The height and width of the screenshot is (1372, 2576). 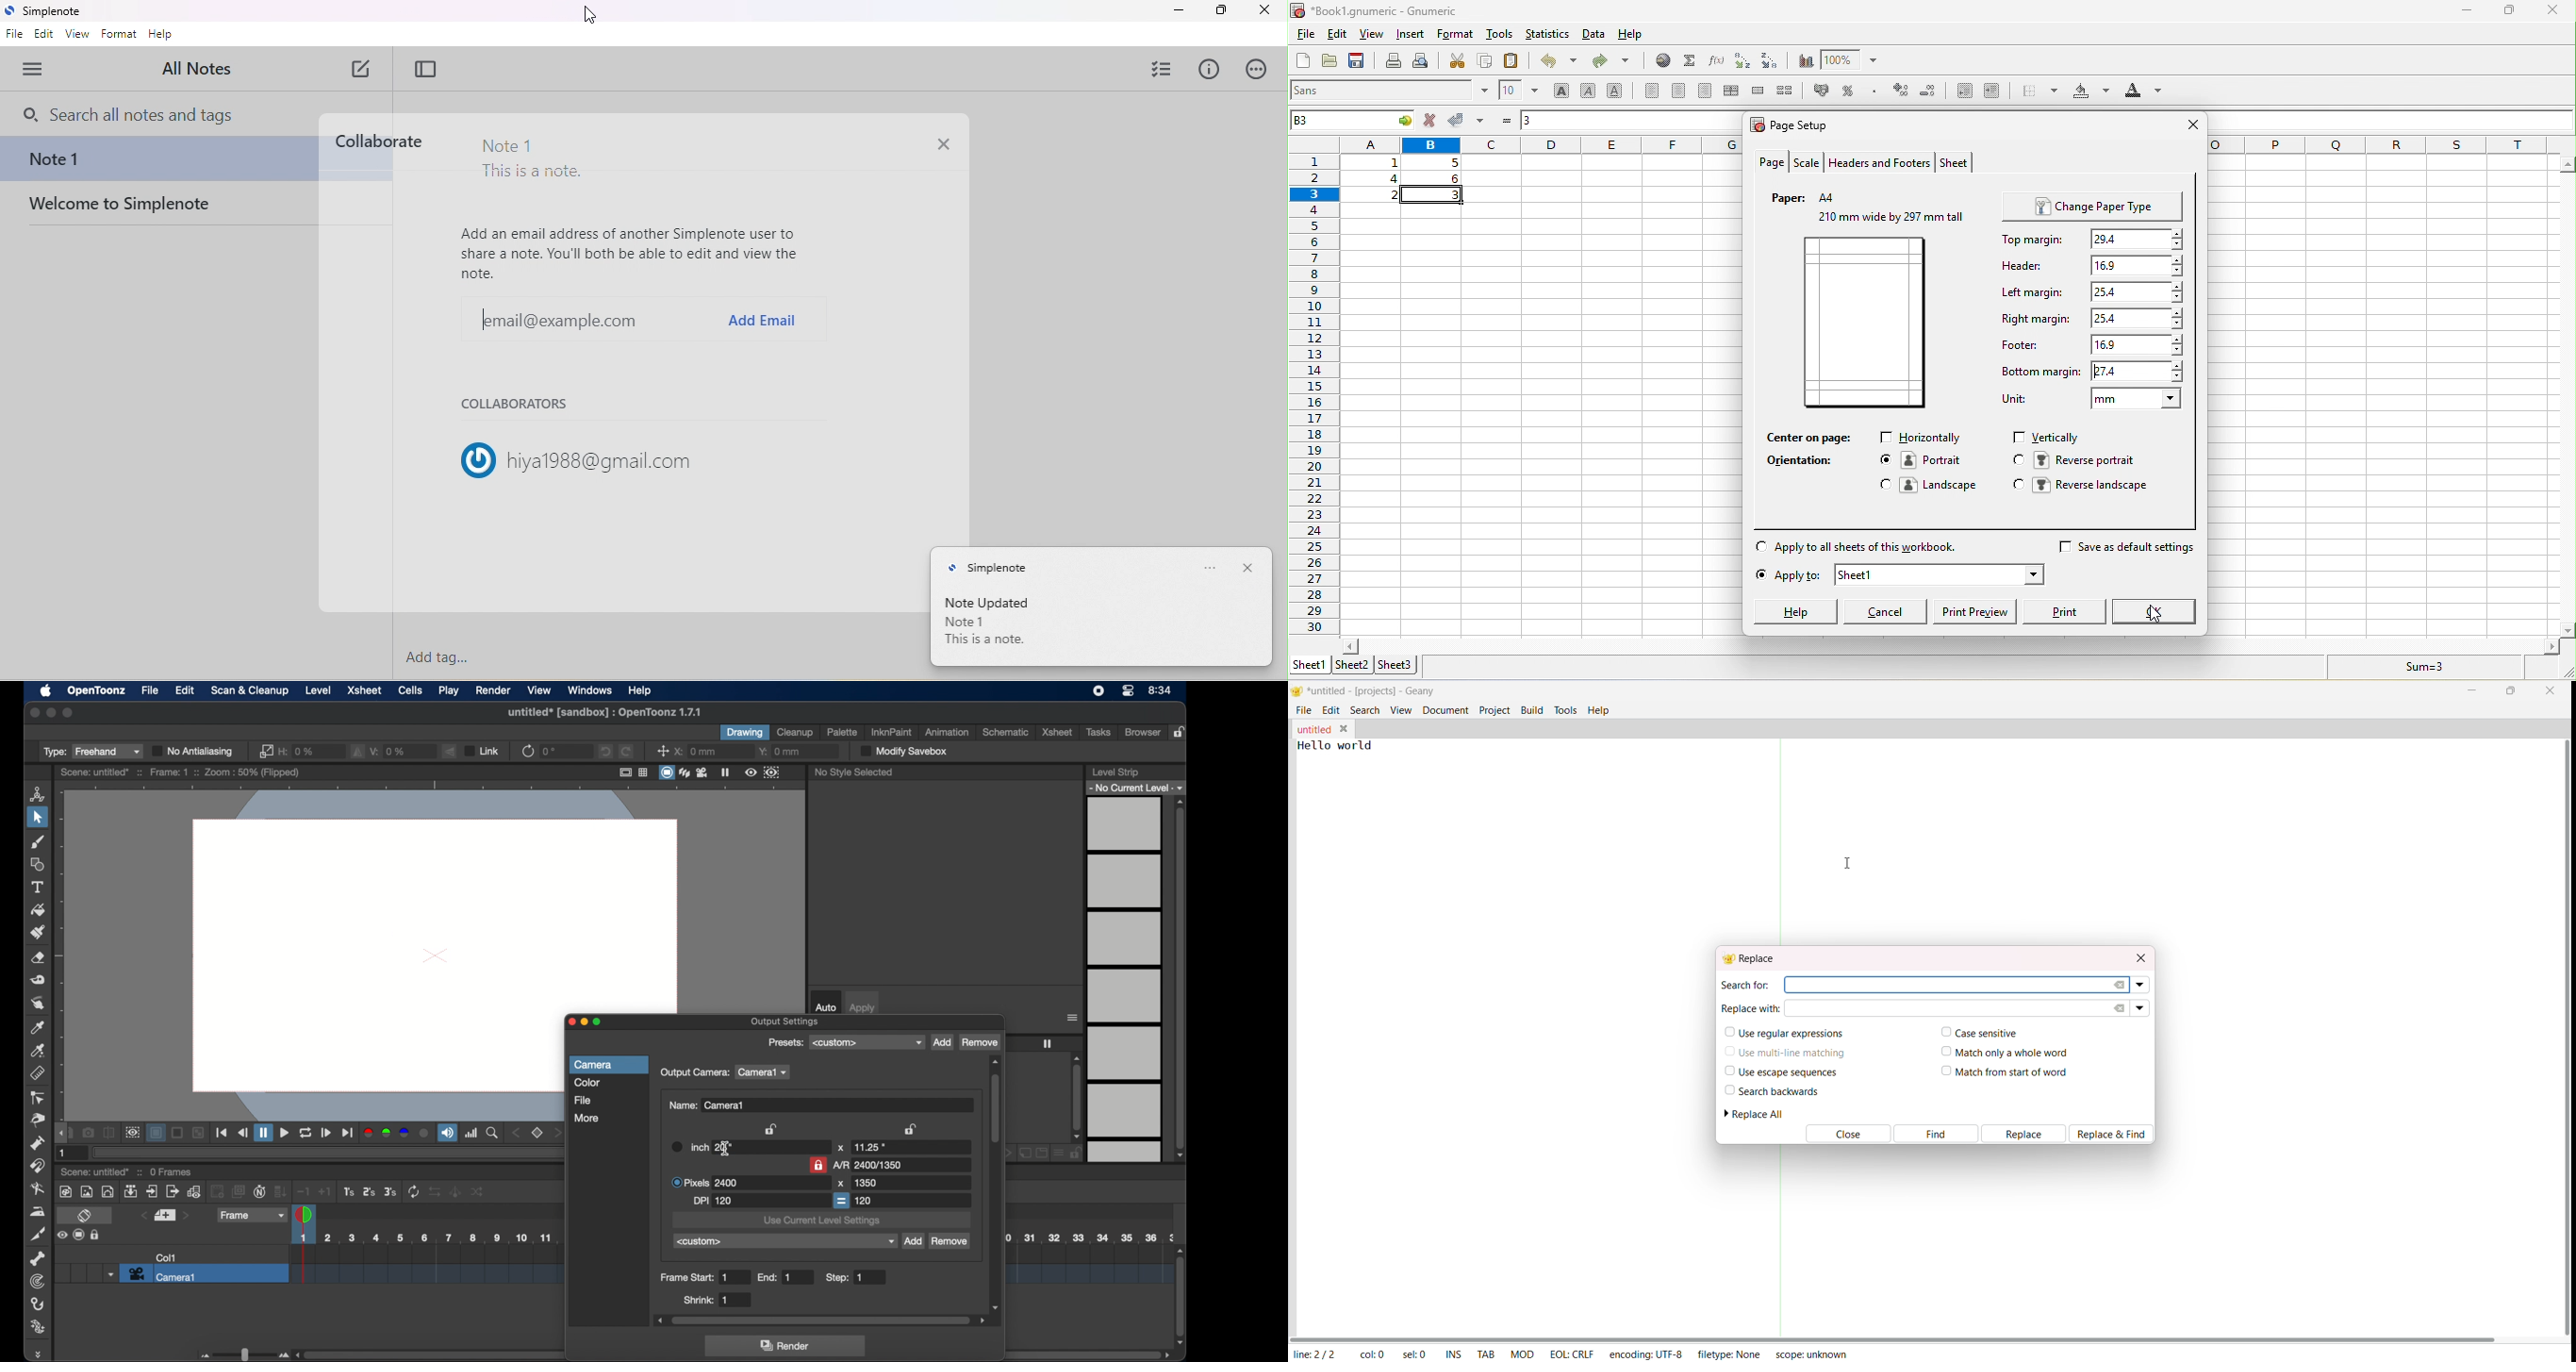 I want to click on bold, so click(x=1560, y=91).